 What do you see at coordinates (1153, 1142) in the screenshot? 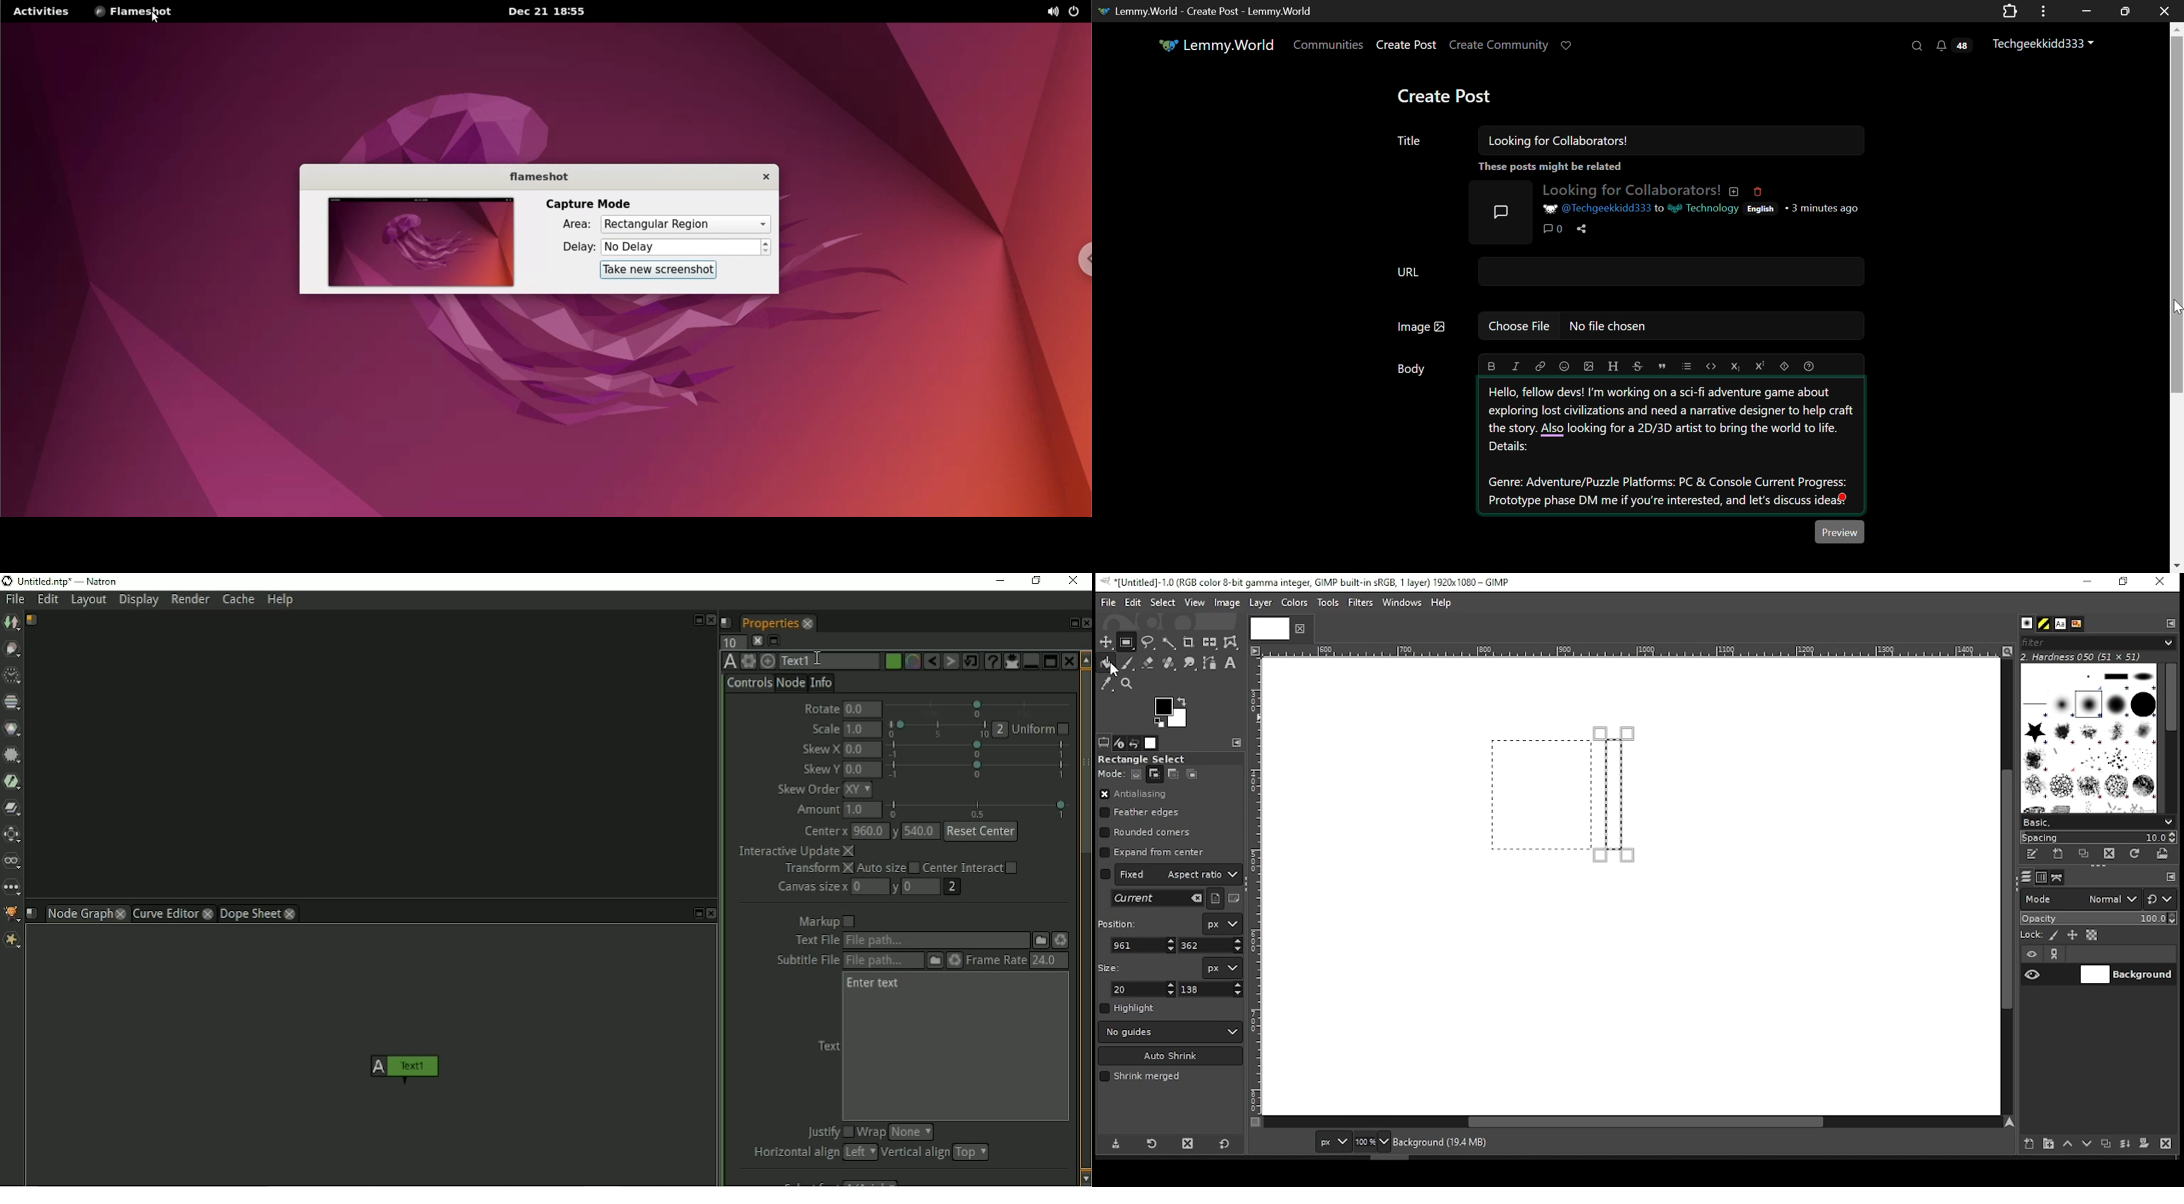
I see `restore tool preset` at bounding box center [1153, 1142].